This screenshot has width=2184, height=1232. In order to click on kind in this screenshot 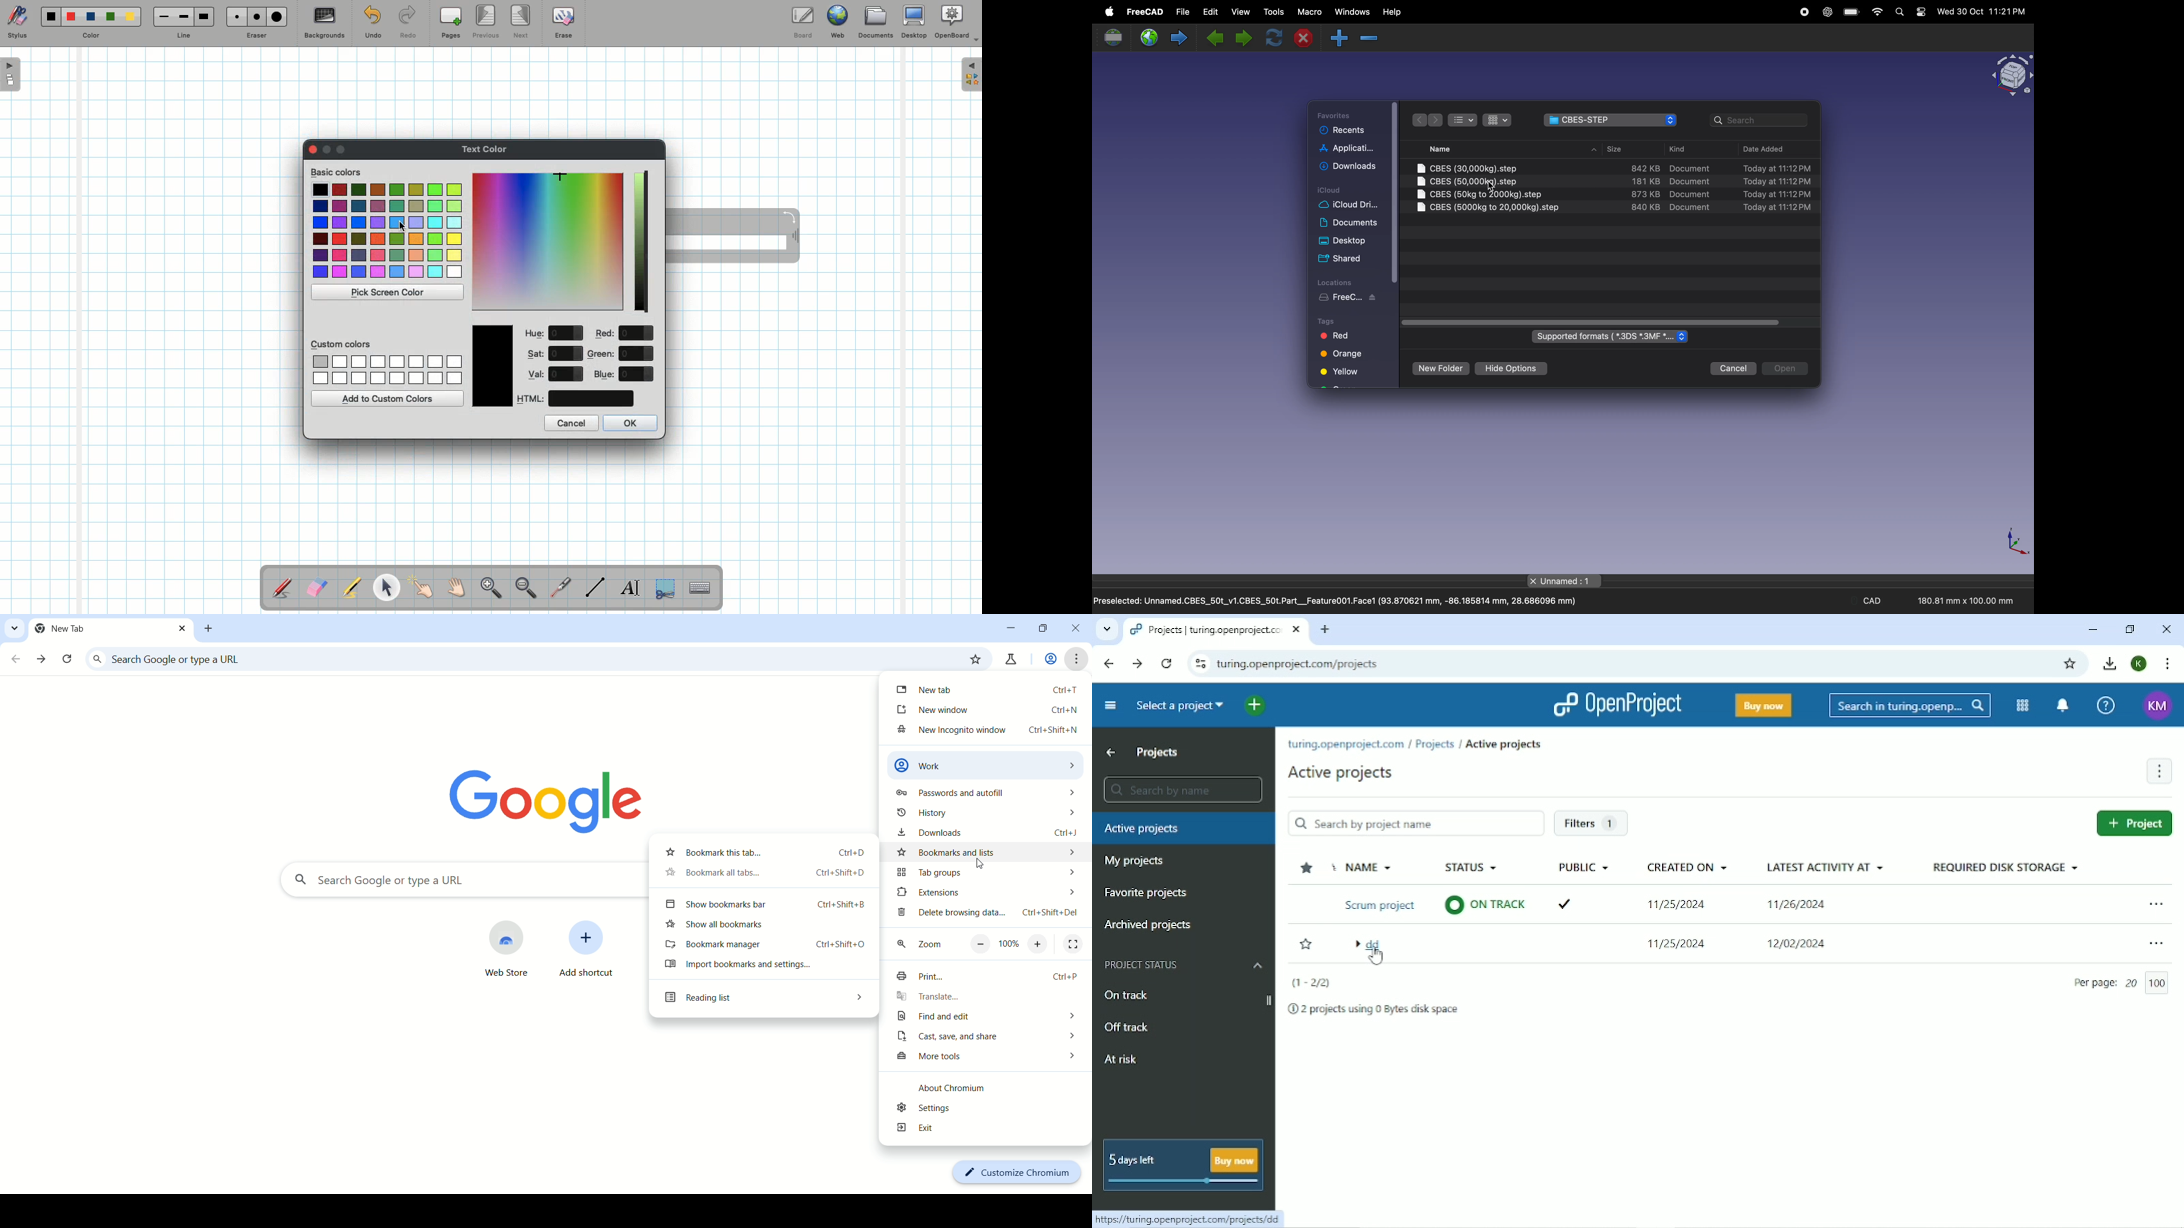, I will do `click(1681, 151)`.